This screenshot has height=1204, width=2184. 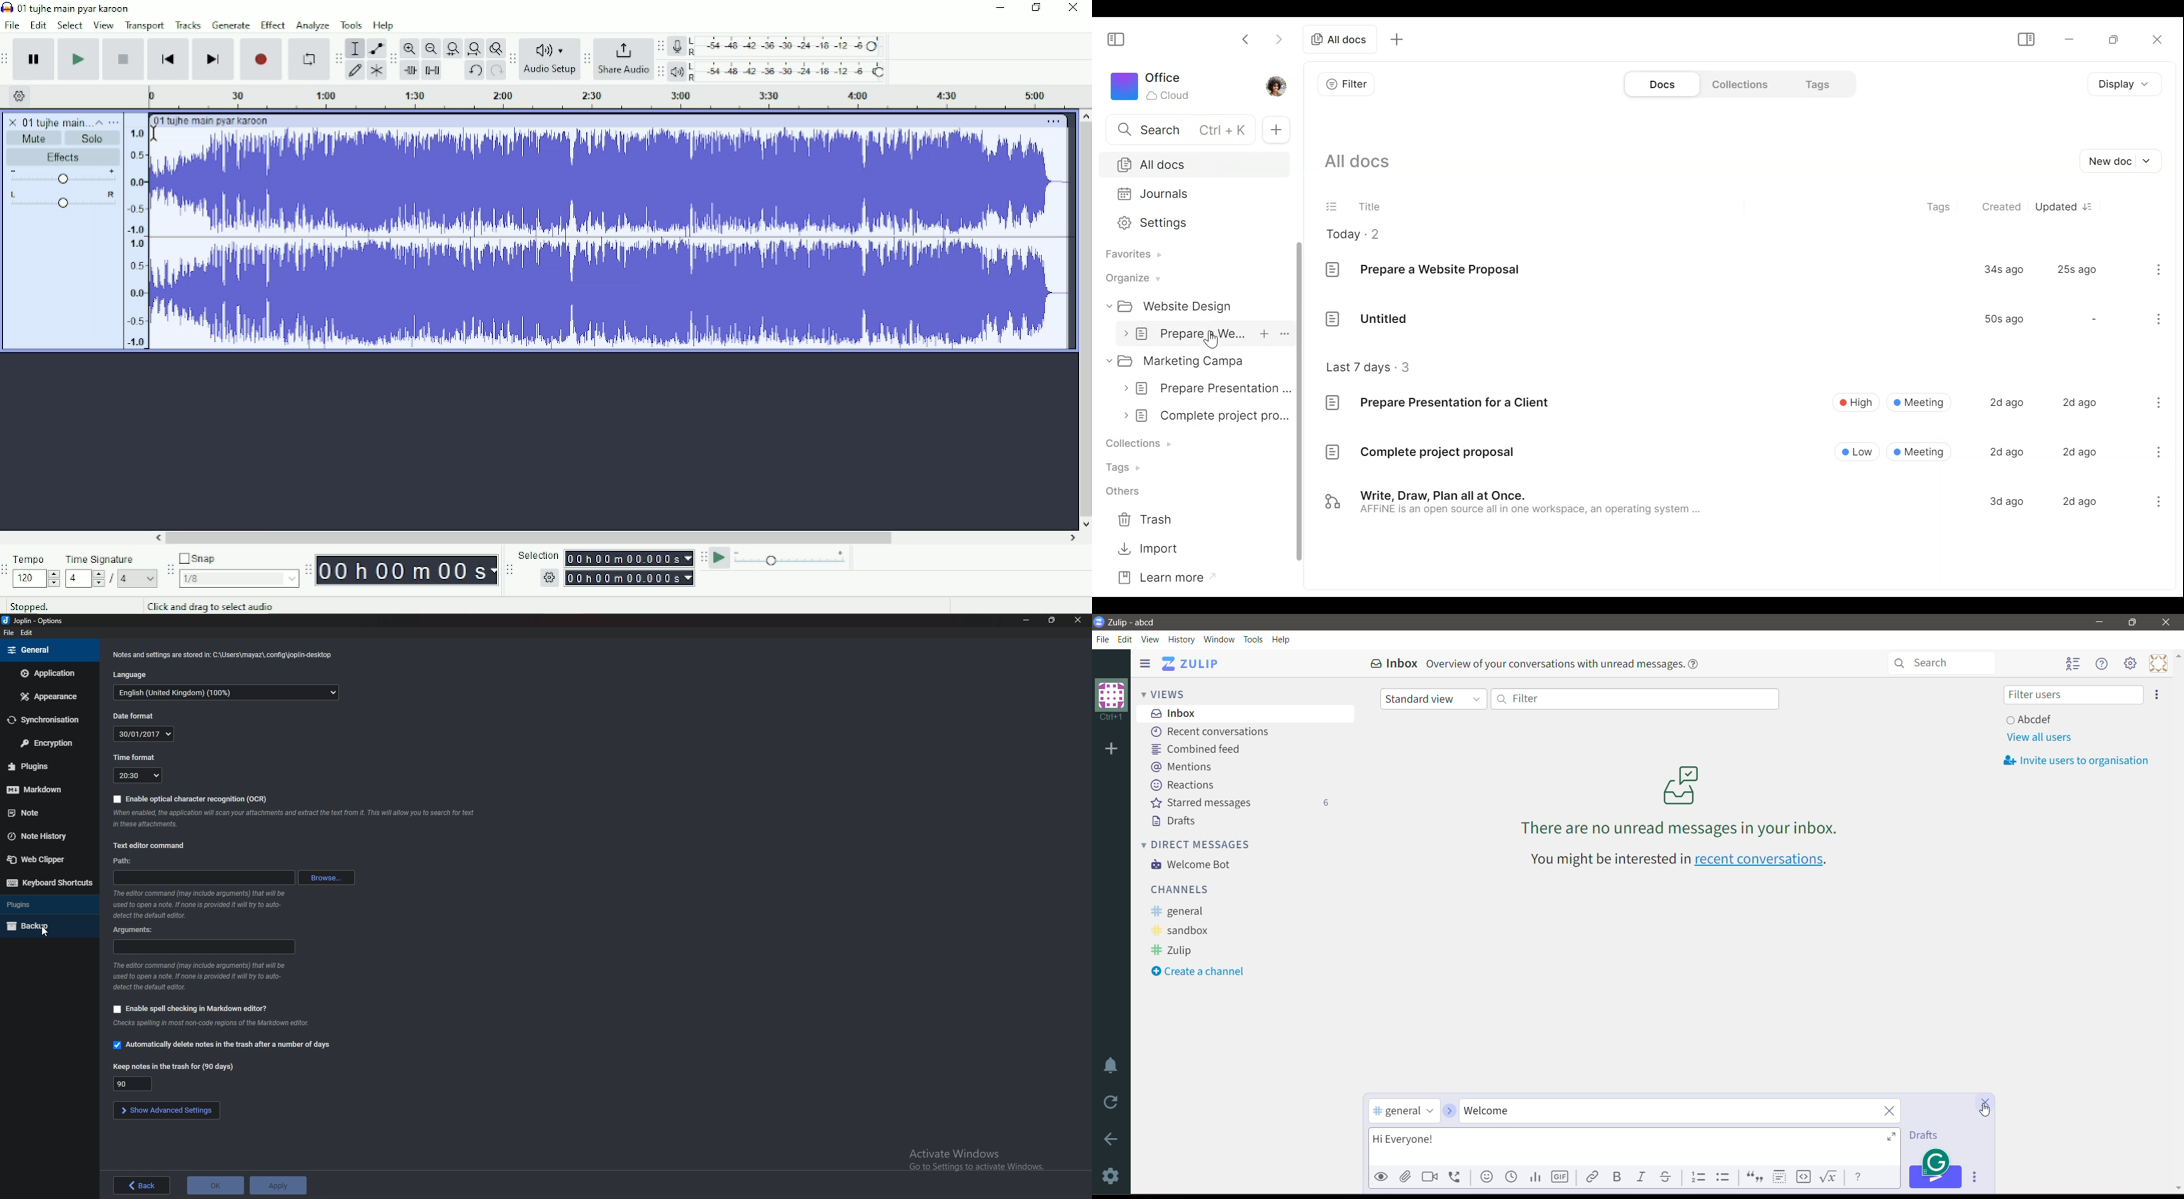 I want to click on path, so click(x=204, y=878).